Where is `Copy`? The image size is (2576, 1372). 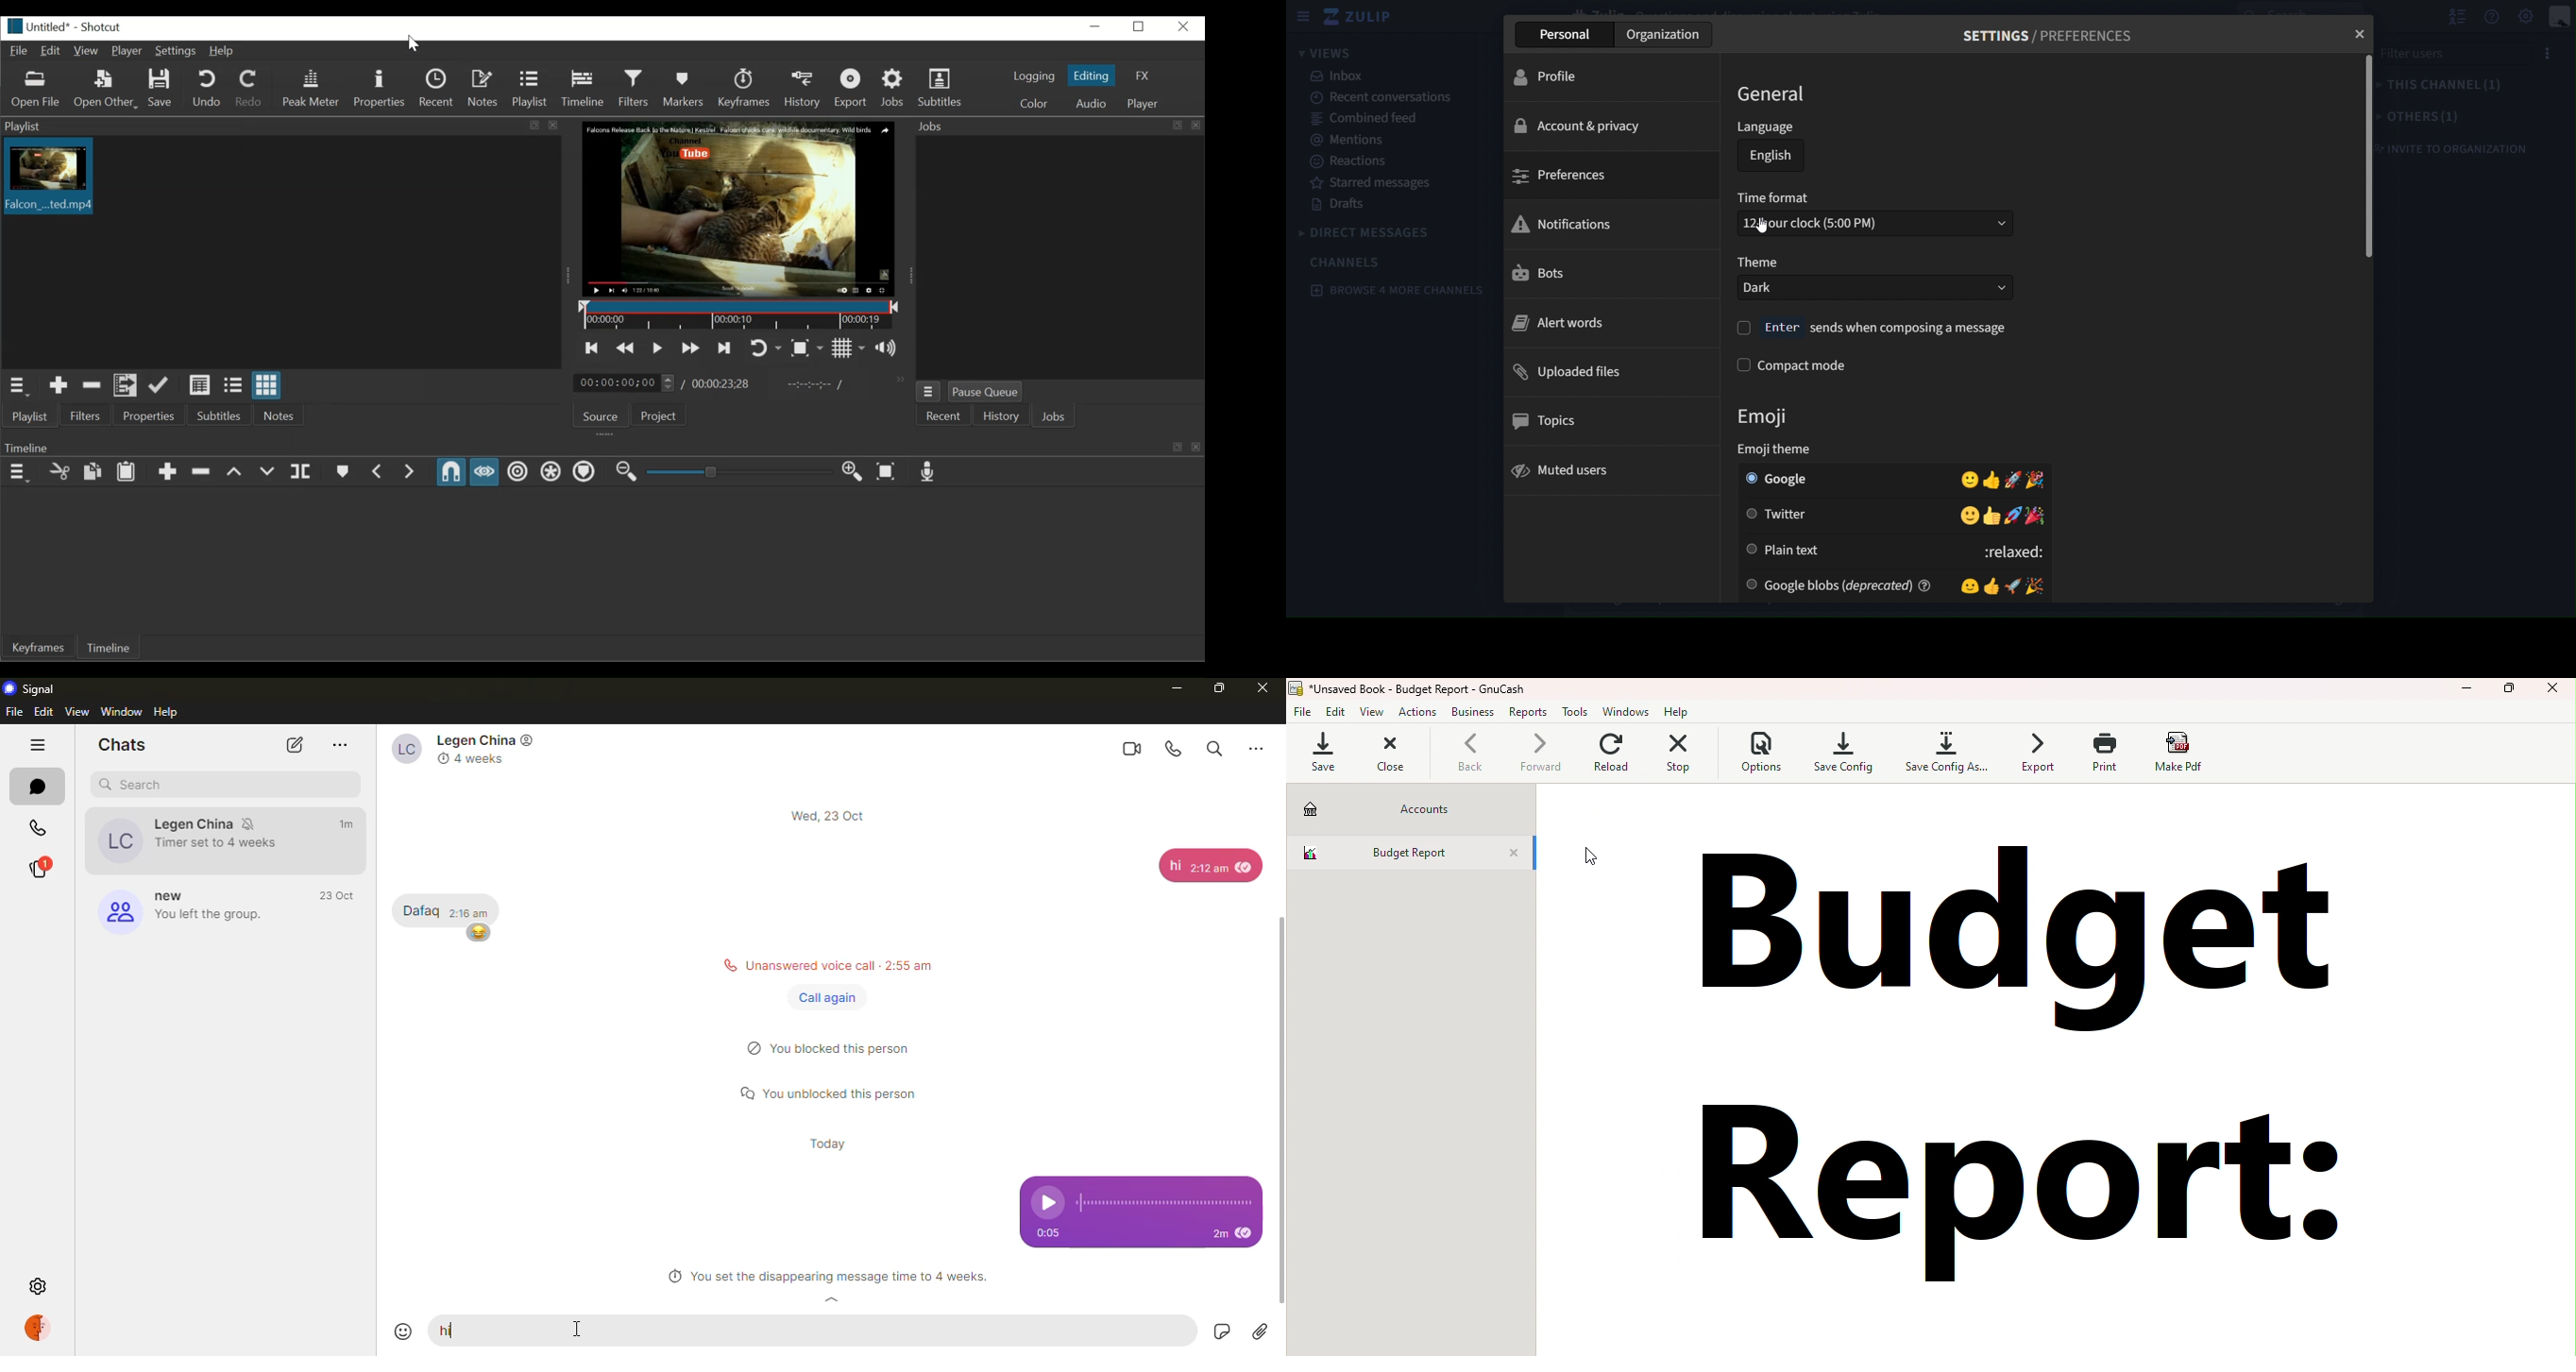
Copy is located at coordinates (92, 472).